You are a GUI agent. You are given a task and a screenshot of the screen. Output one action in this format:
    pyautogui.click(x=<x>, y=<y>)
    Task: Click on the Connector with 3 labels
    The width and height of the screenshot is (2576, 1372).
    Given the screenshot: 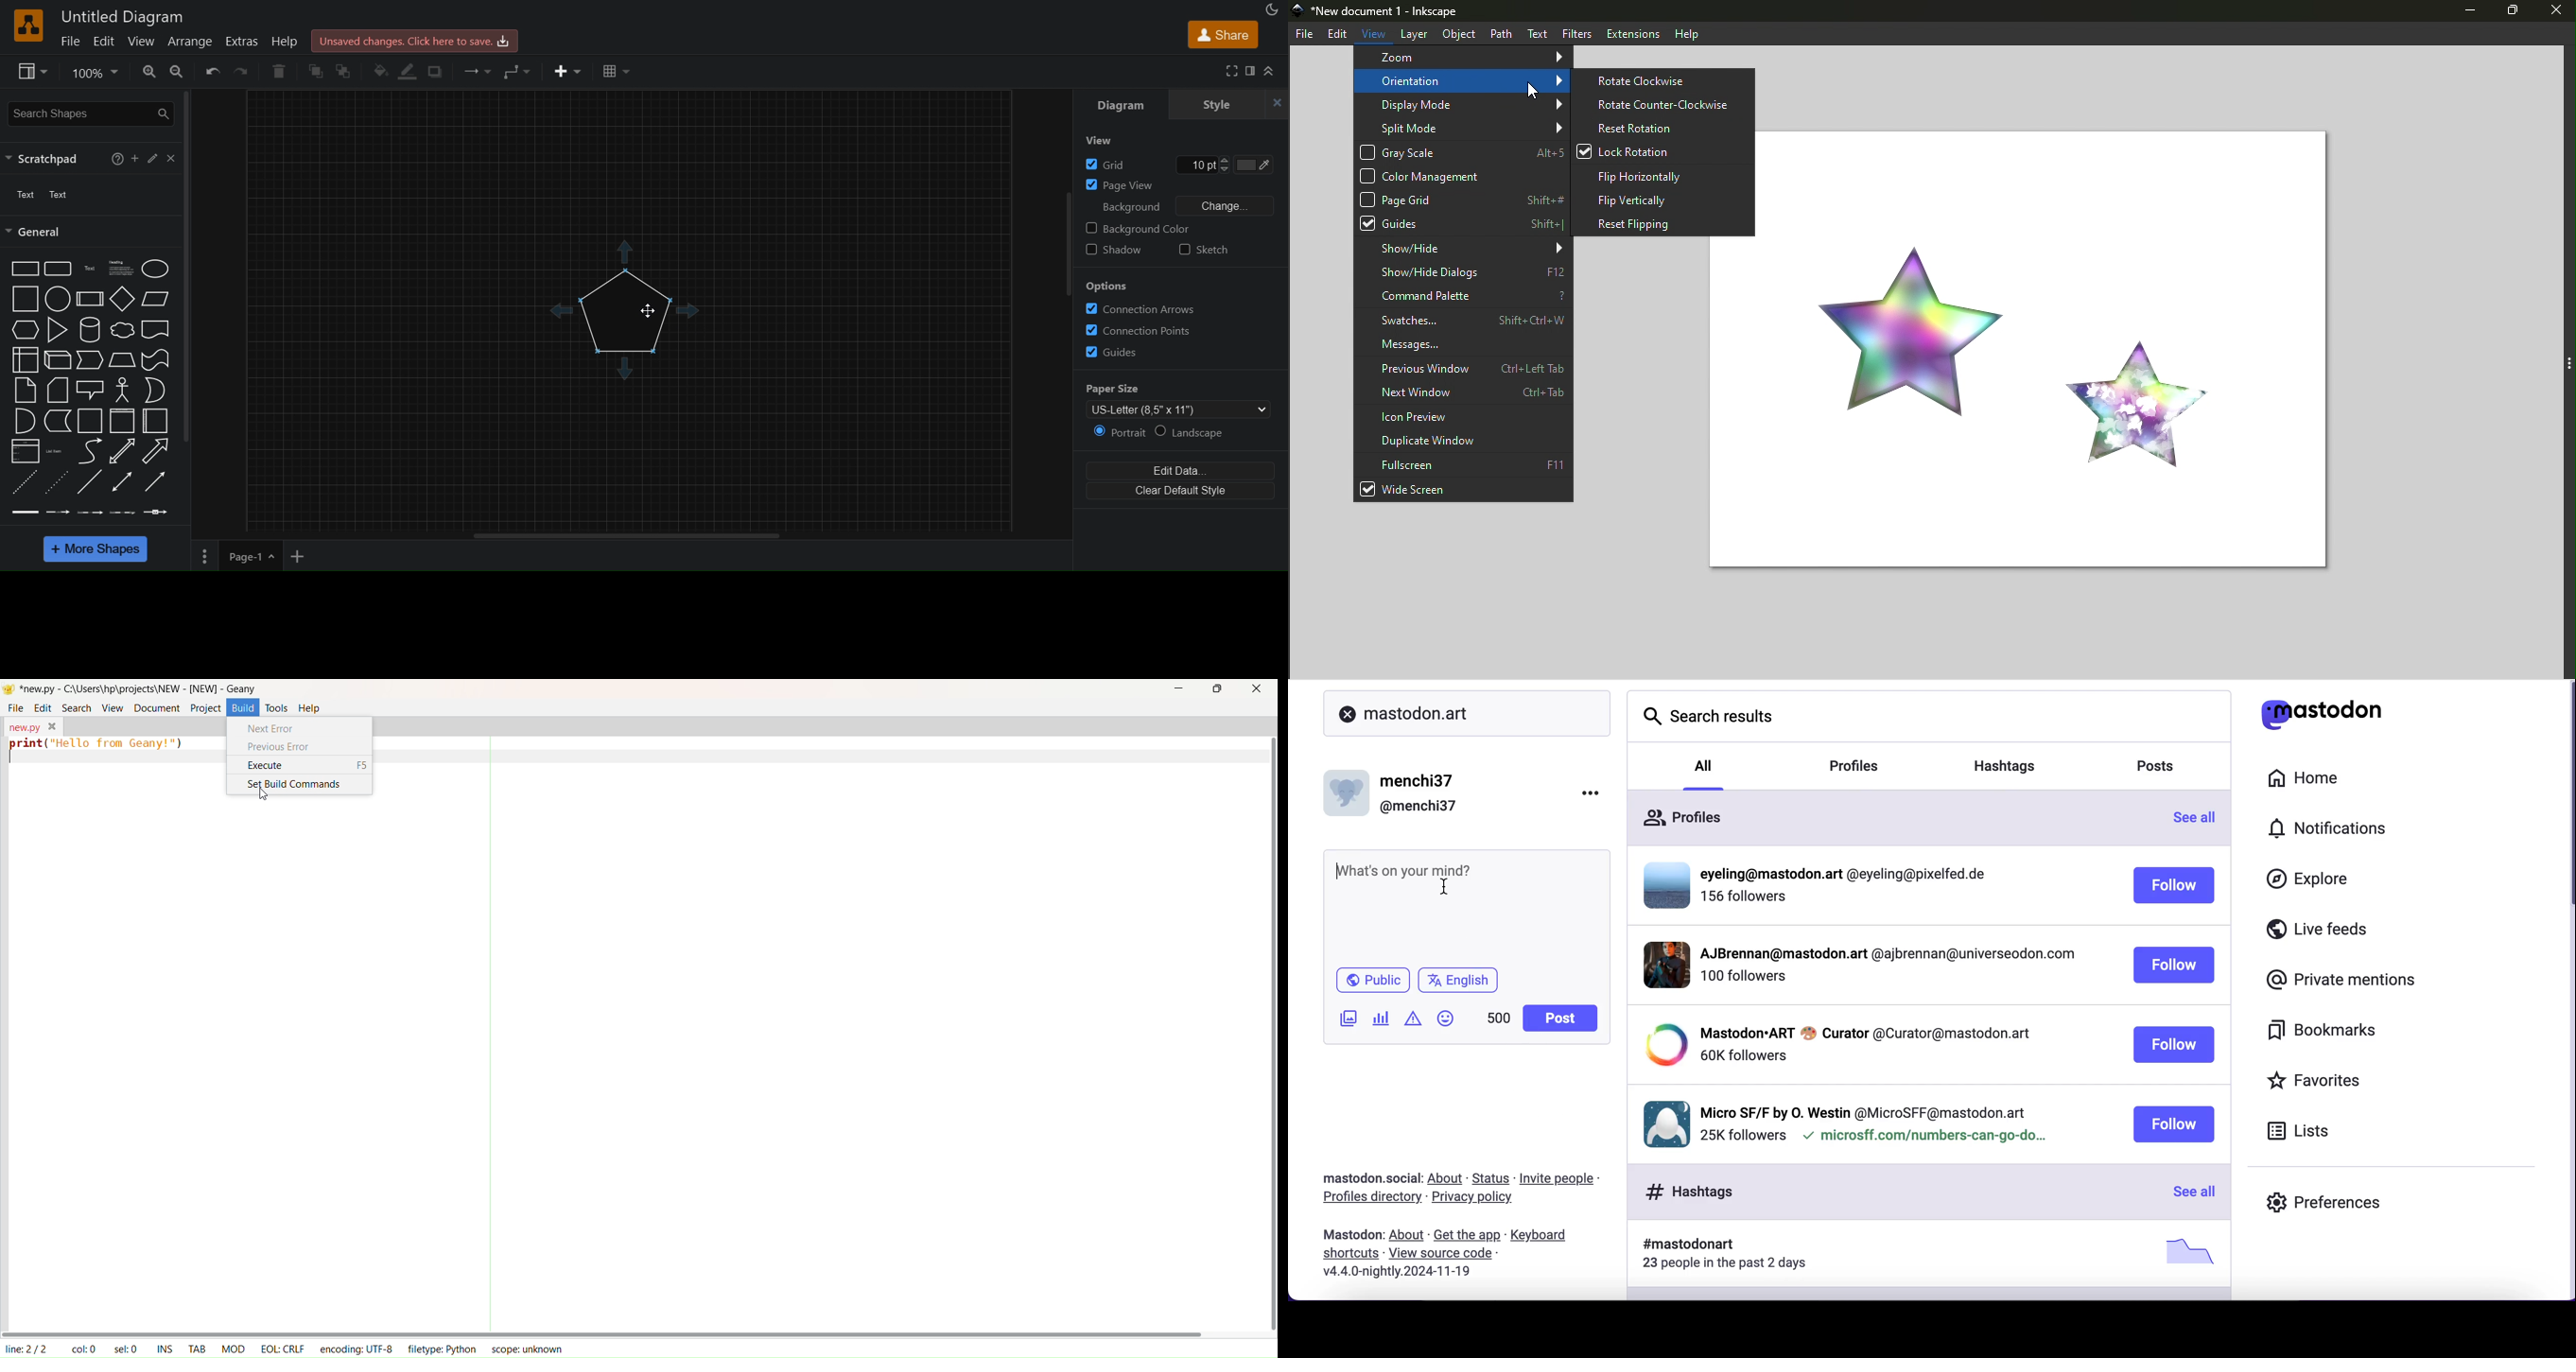 What is the action you would take?
    pyautogui.click(x=122, y=513)
    